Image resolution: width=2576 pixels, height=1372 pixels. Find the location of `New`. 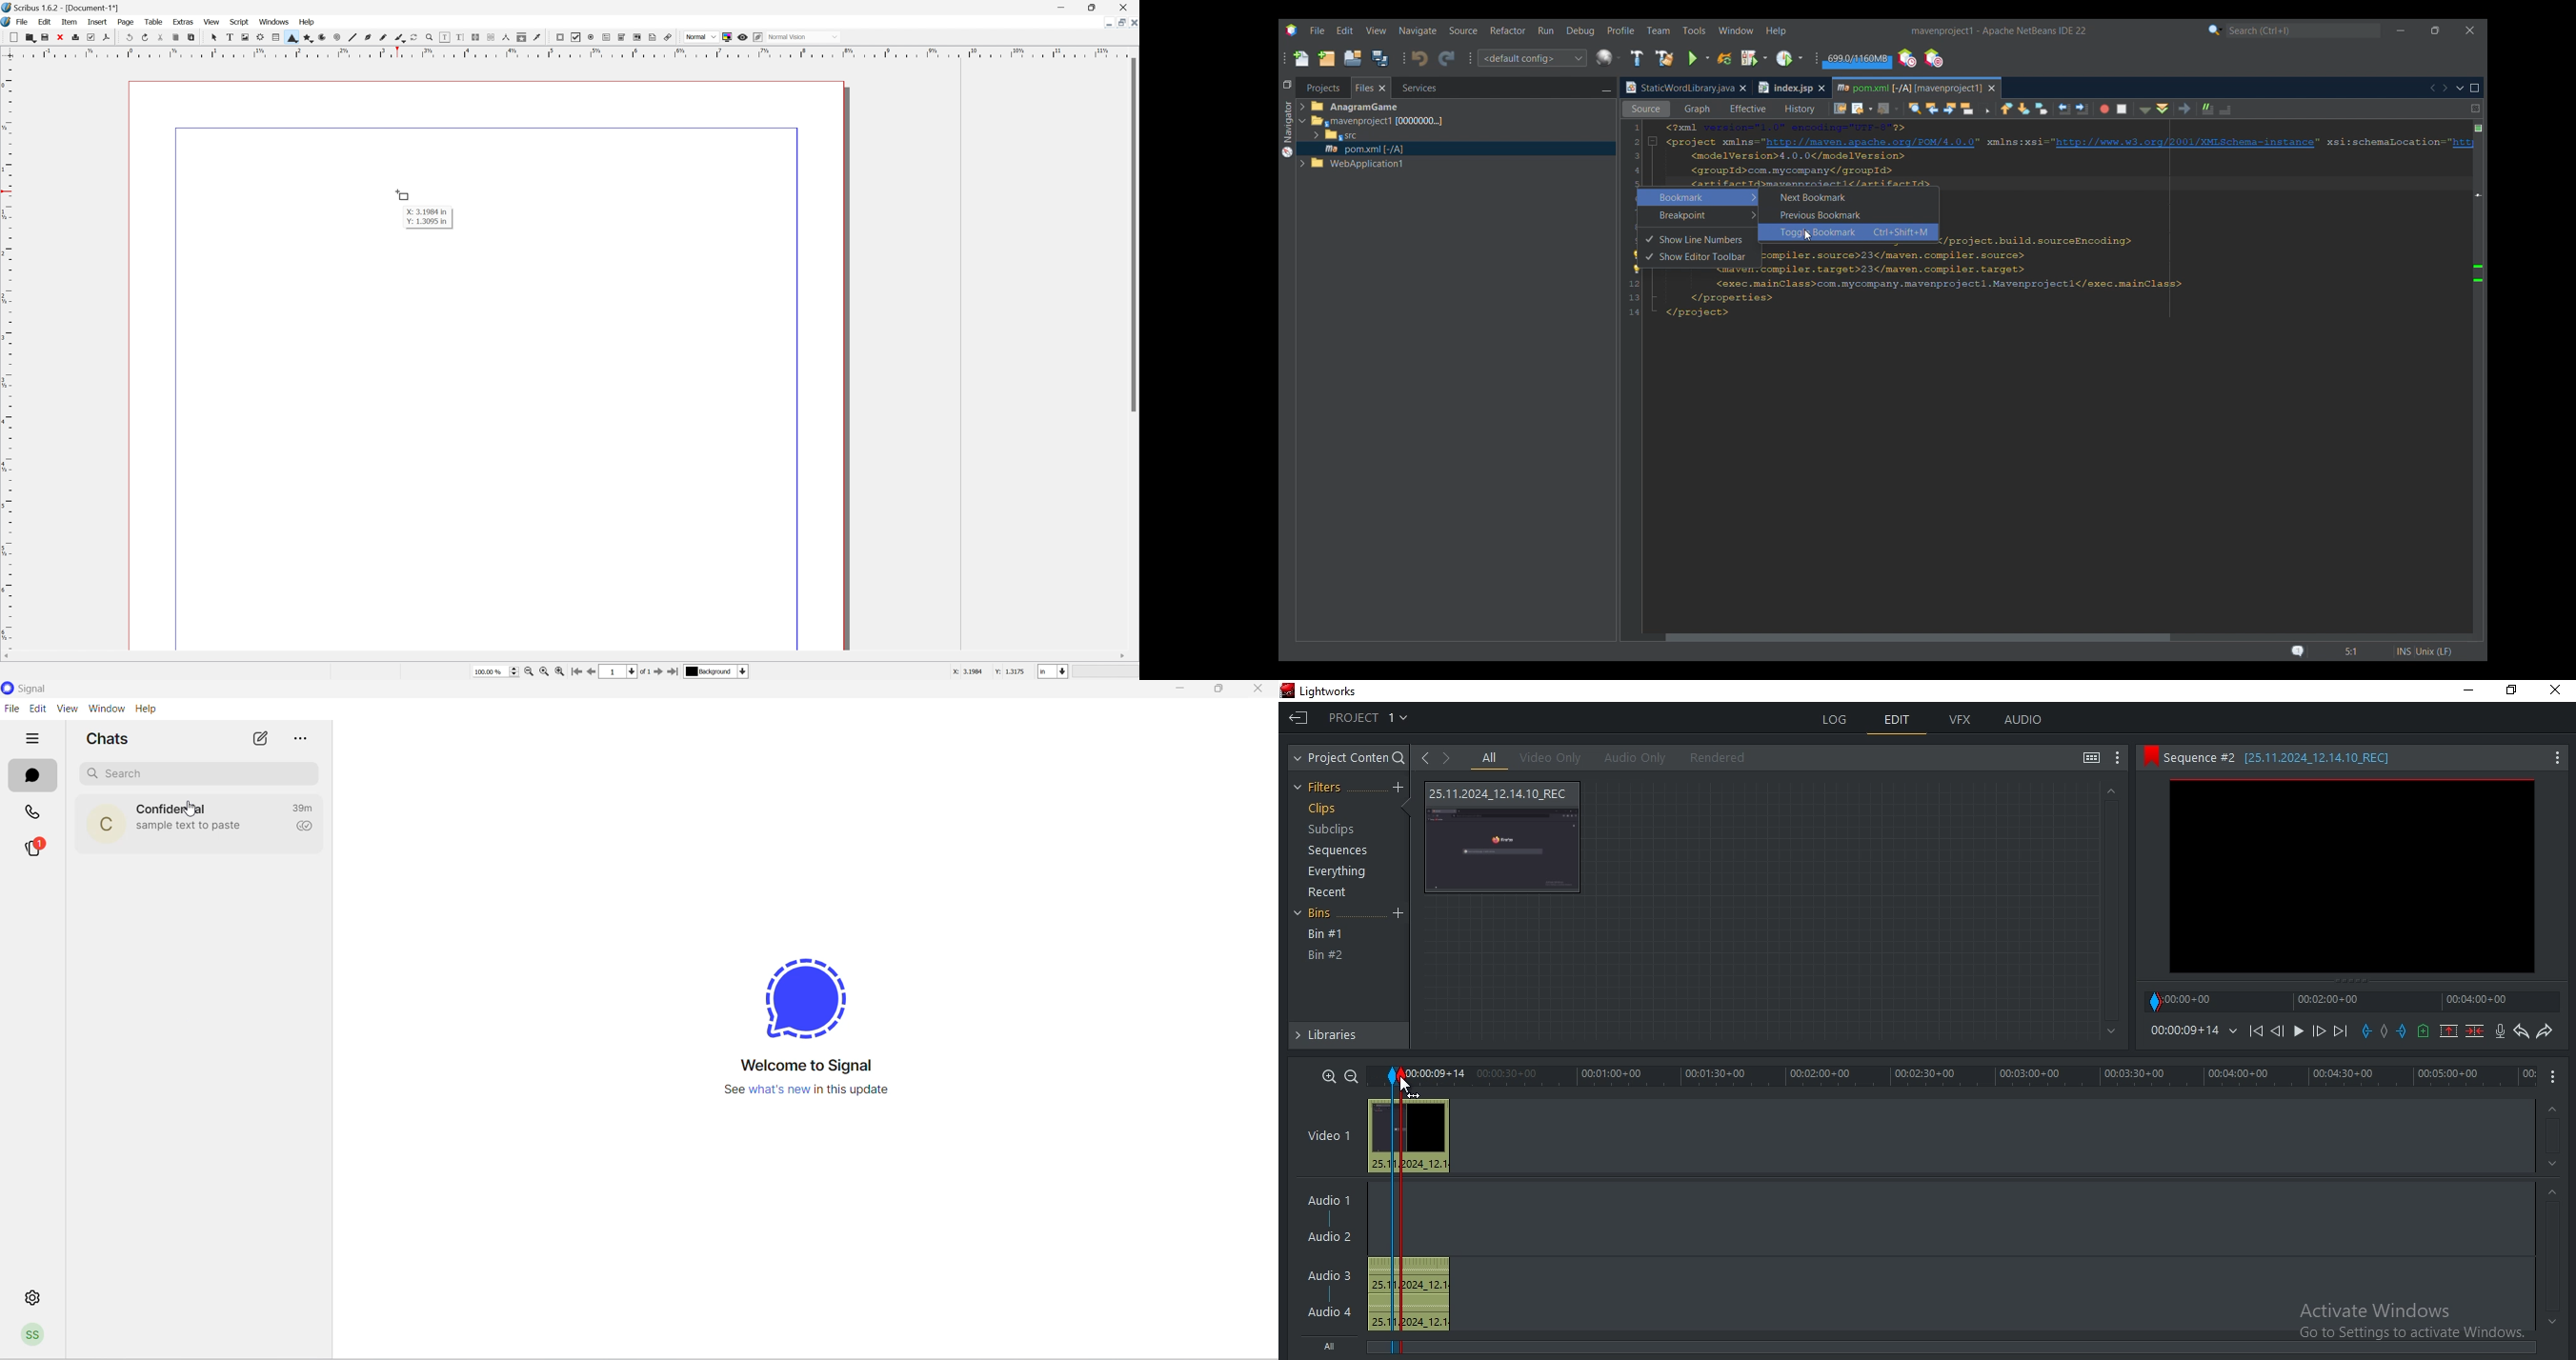

New is located at coordinates (13, 37).